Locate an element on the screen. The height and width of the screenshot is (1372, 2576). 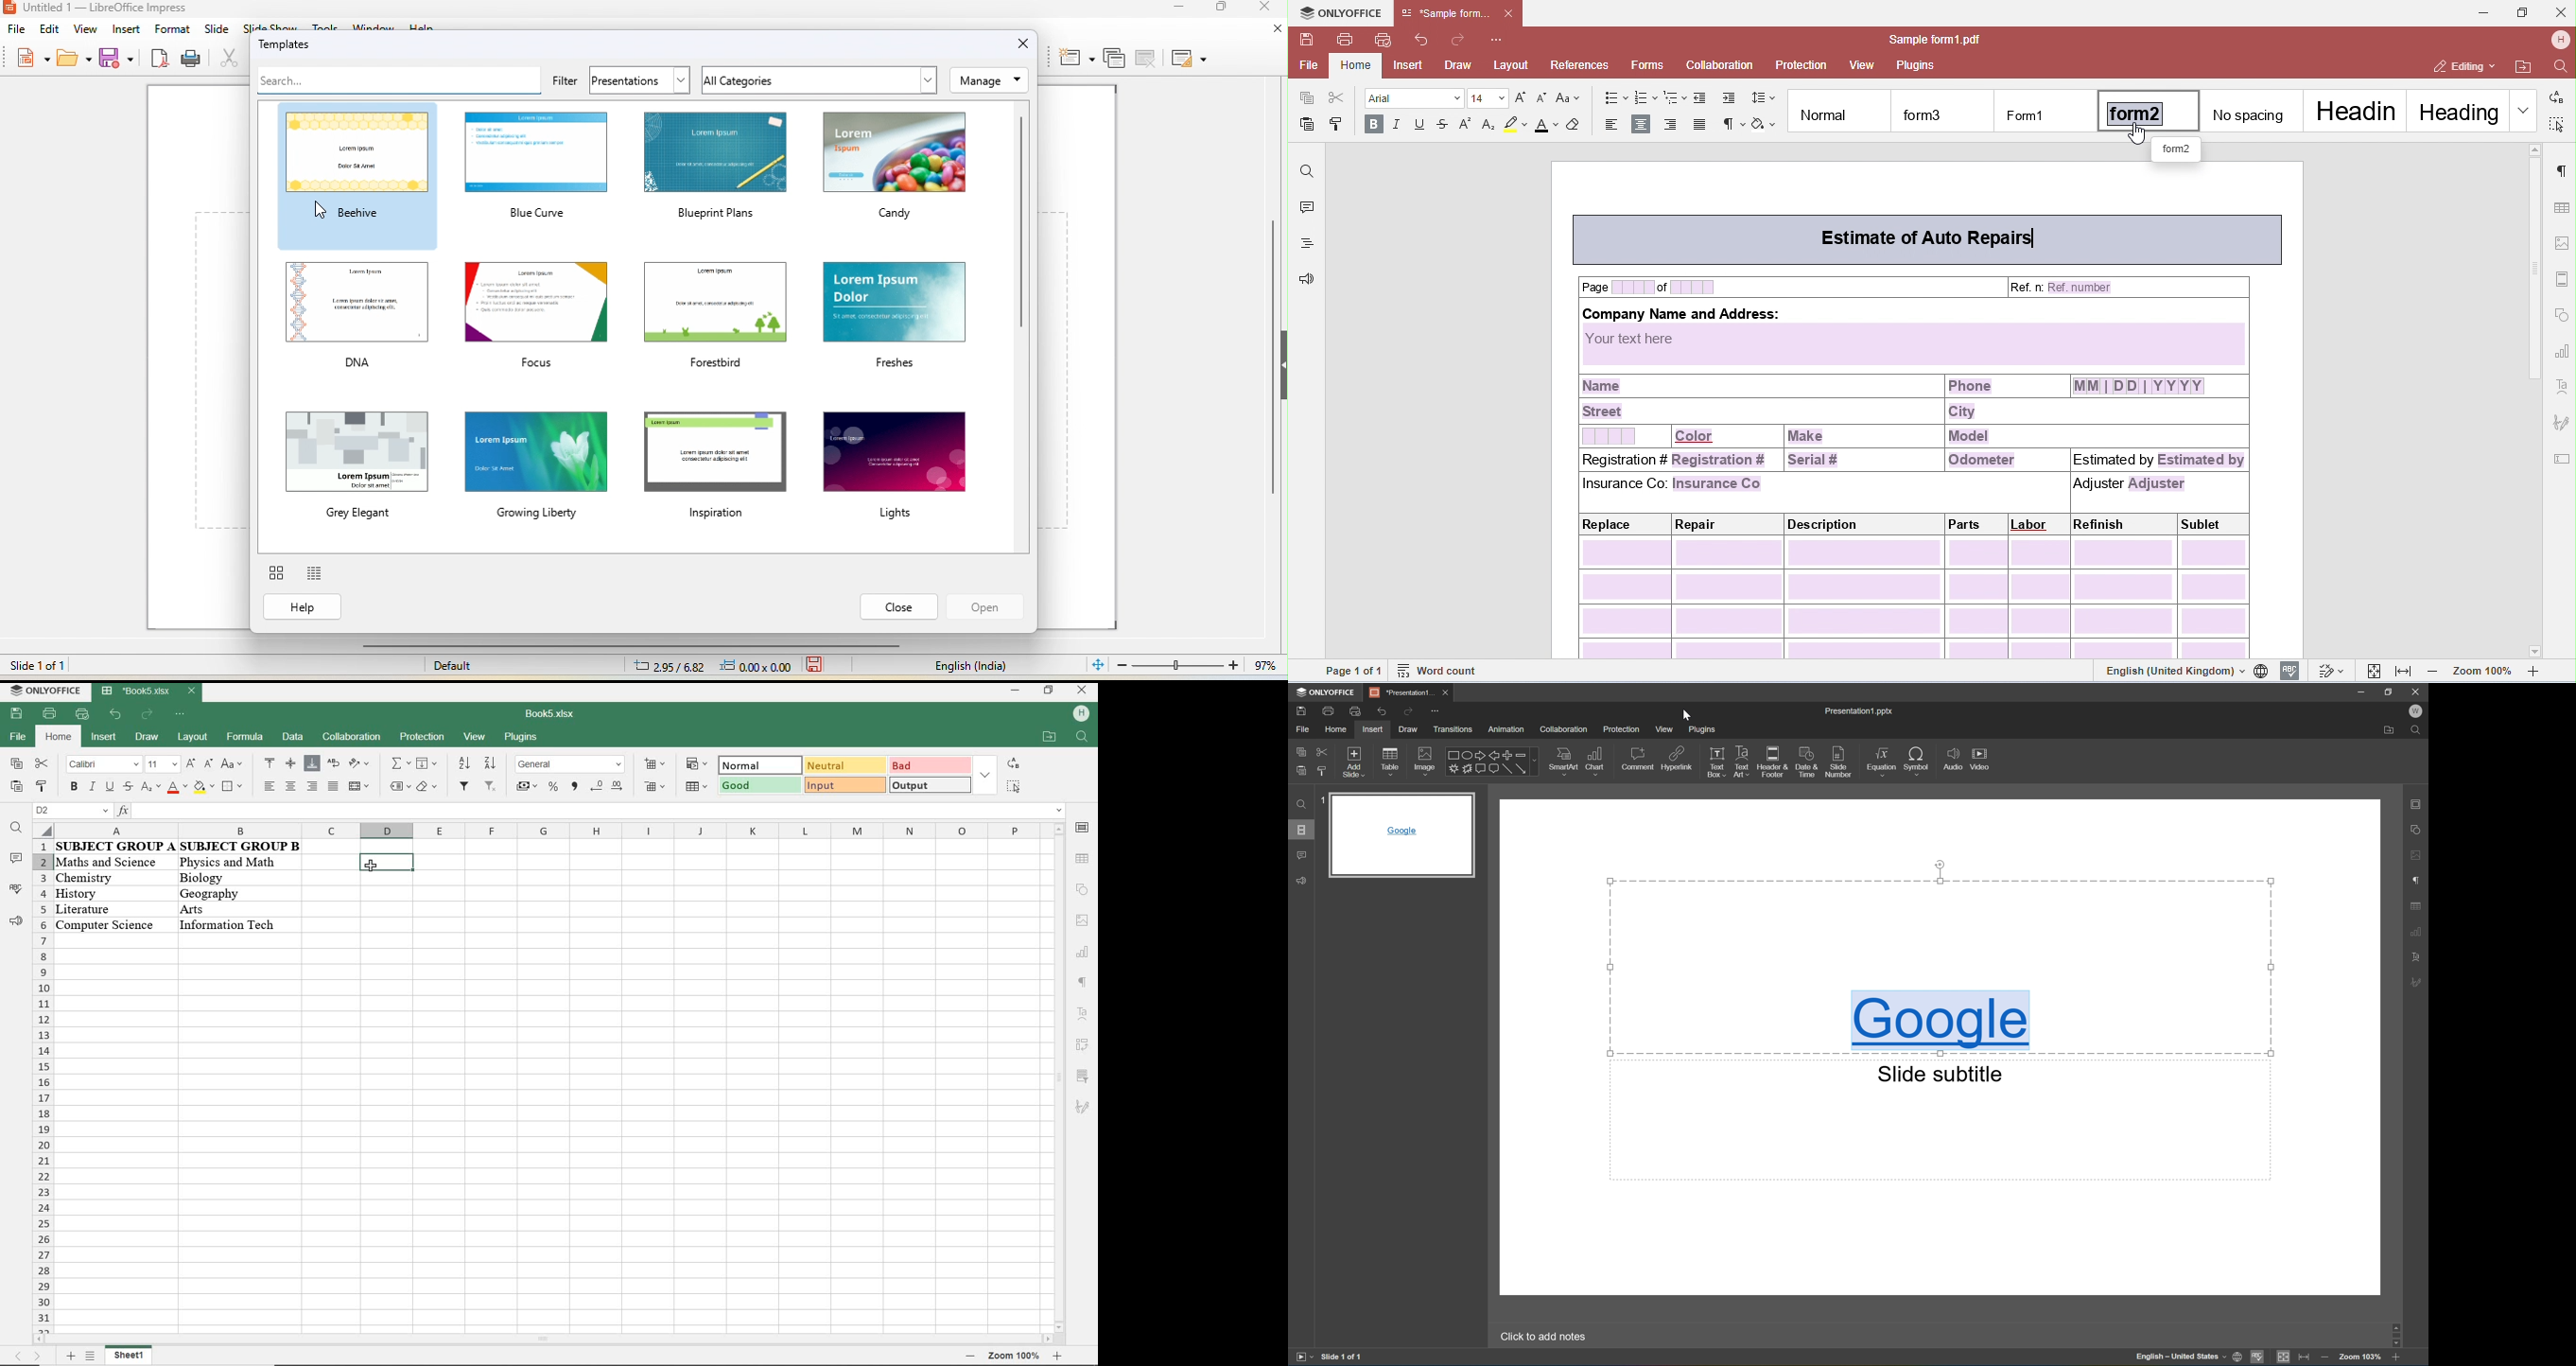
document name is located at coordinates (147, 692).